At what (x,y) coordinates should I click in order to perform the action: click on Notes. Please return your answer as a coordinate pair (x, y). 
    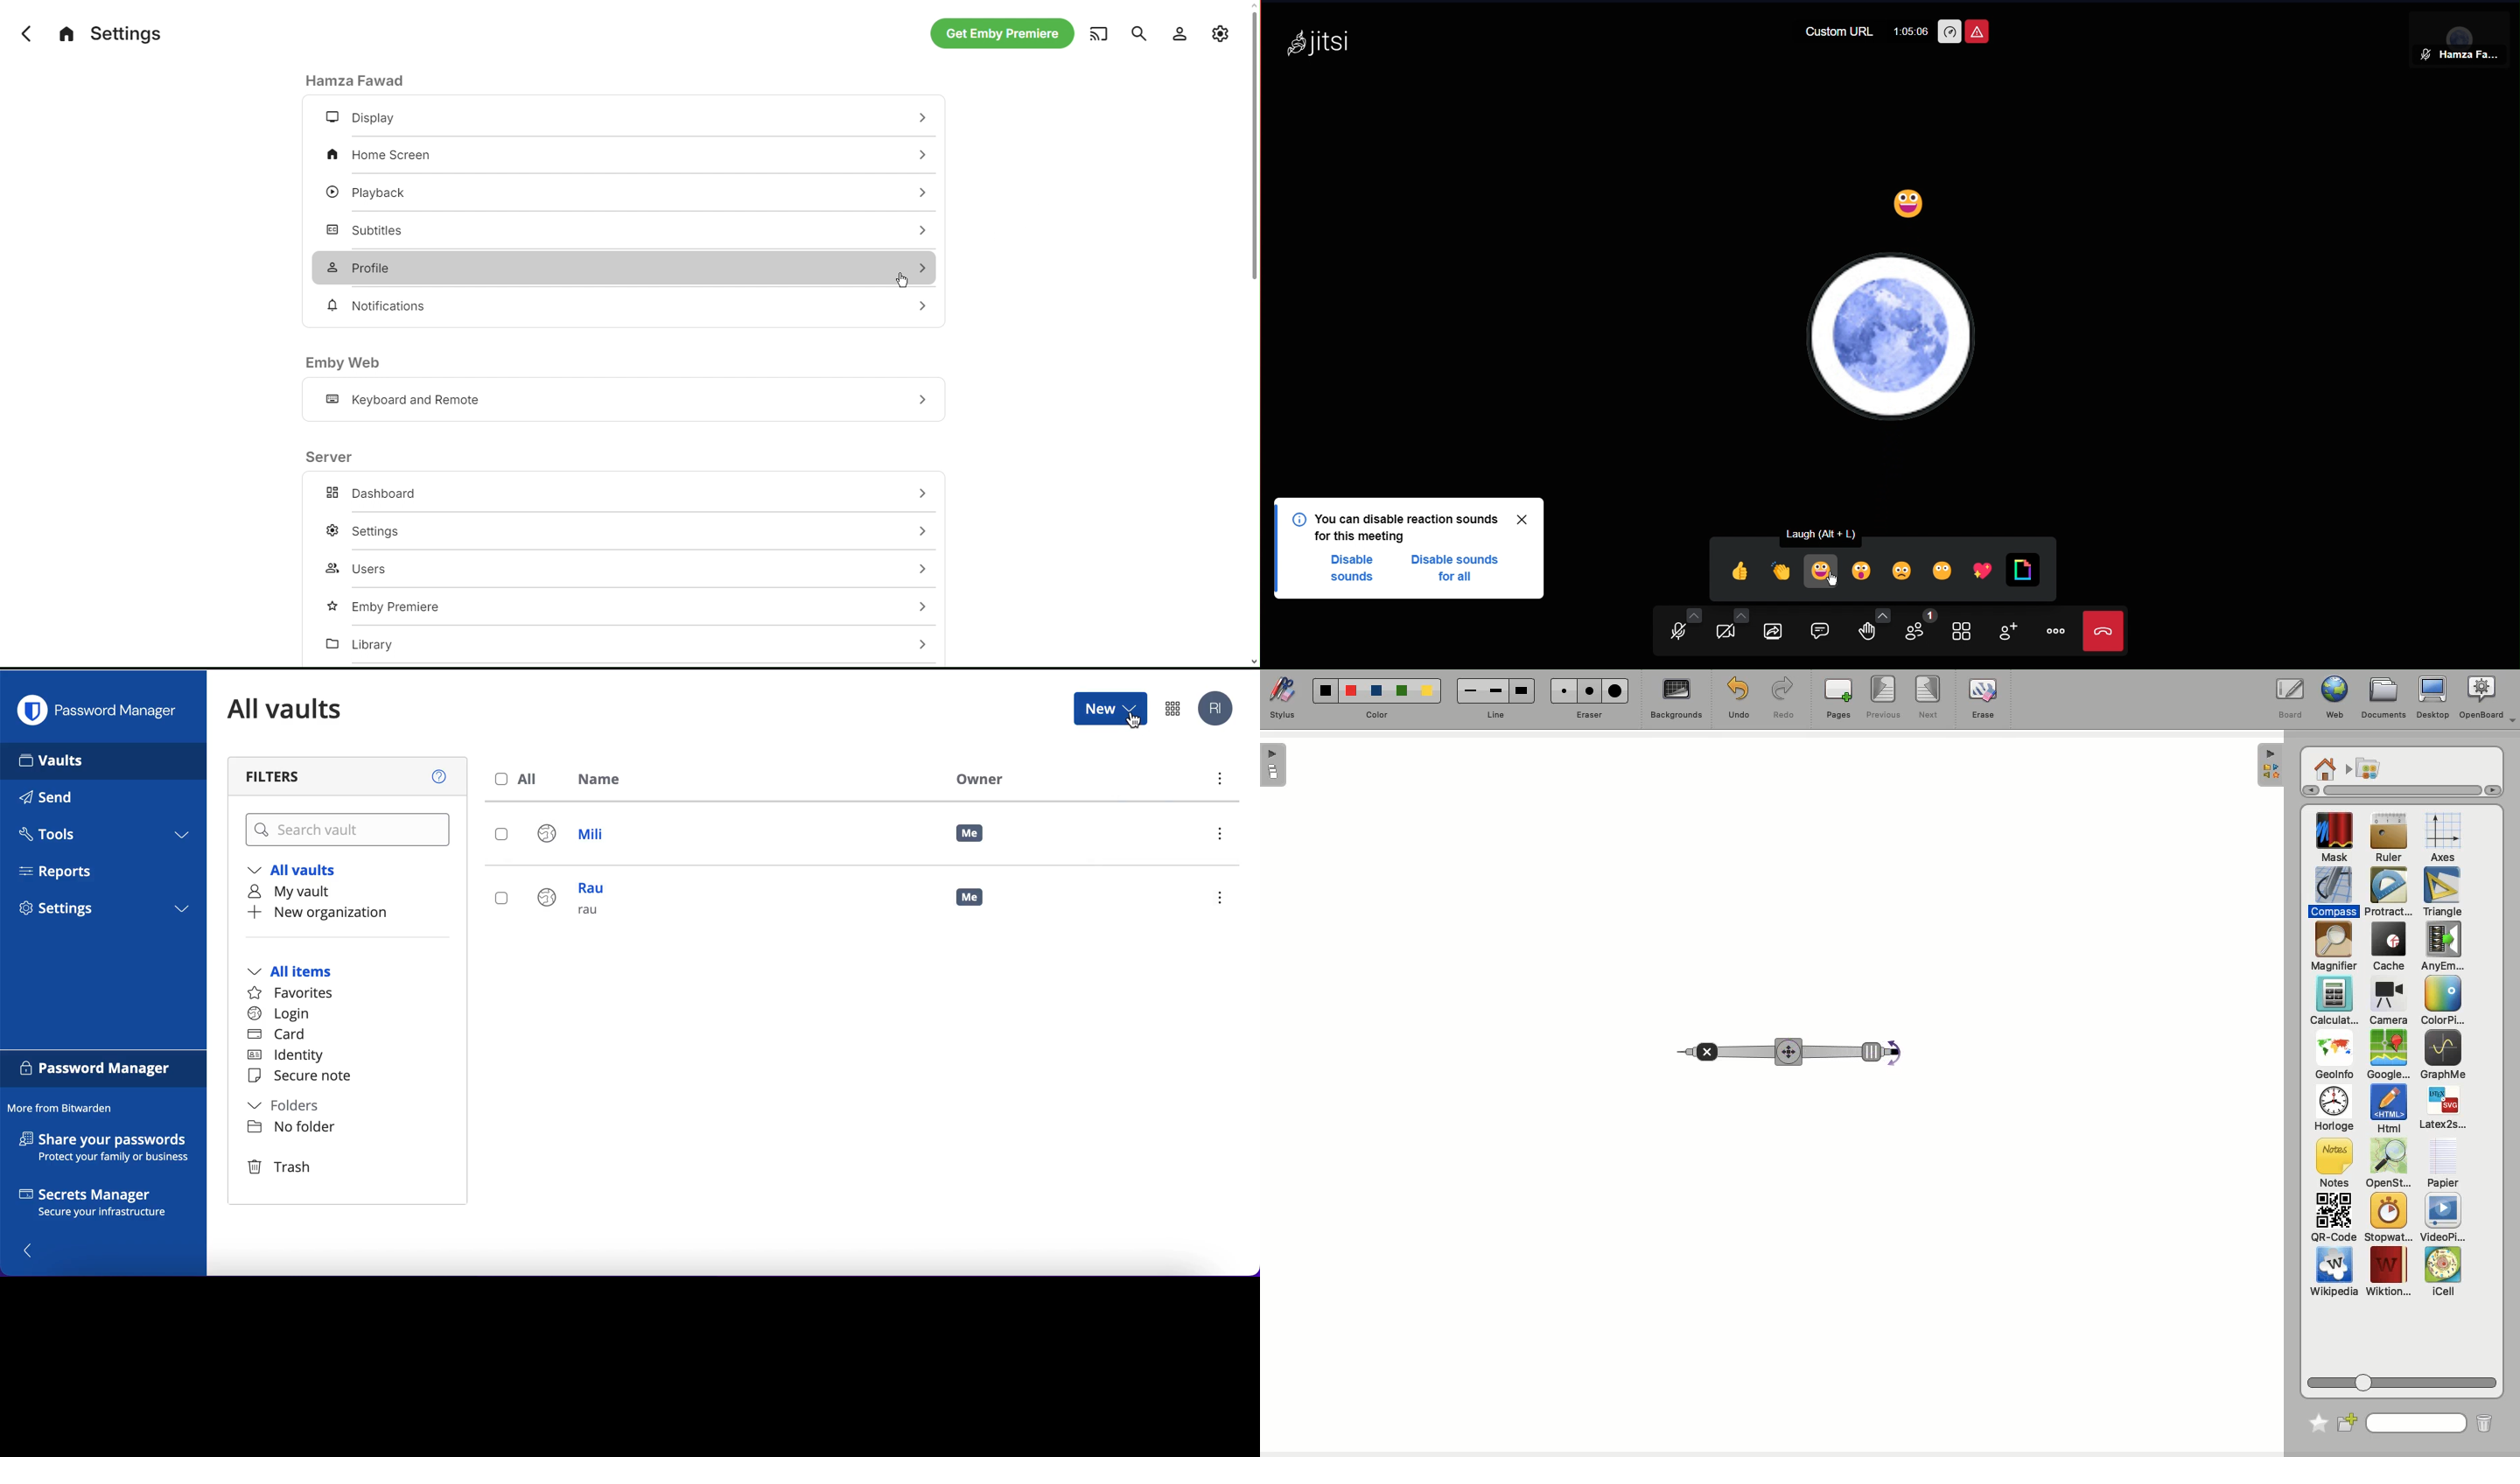
    Looking at the image, I should click on (2331, 1164).